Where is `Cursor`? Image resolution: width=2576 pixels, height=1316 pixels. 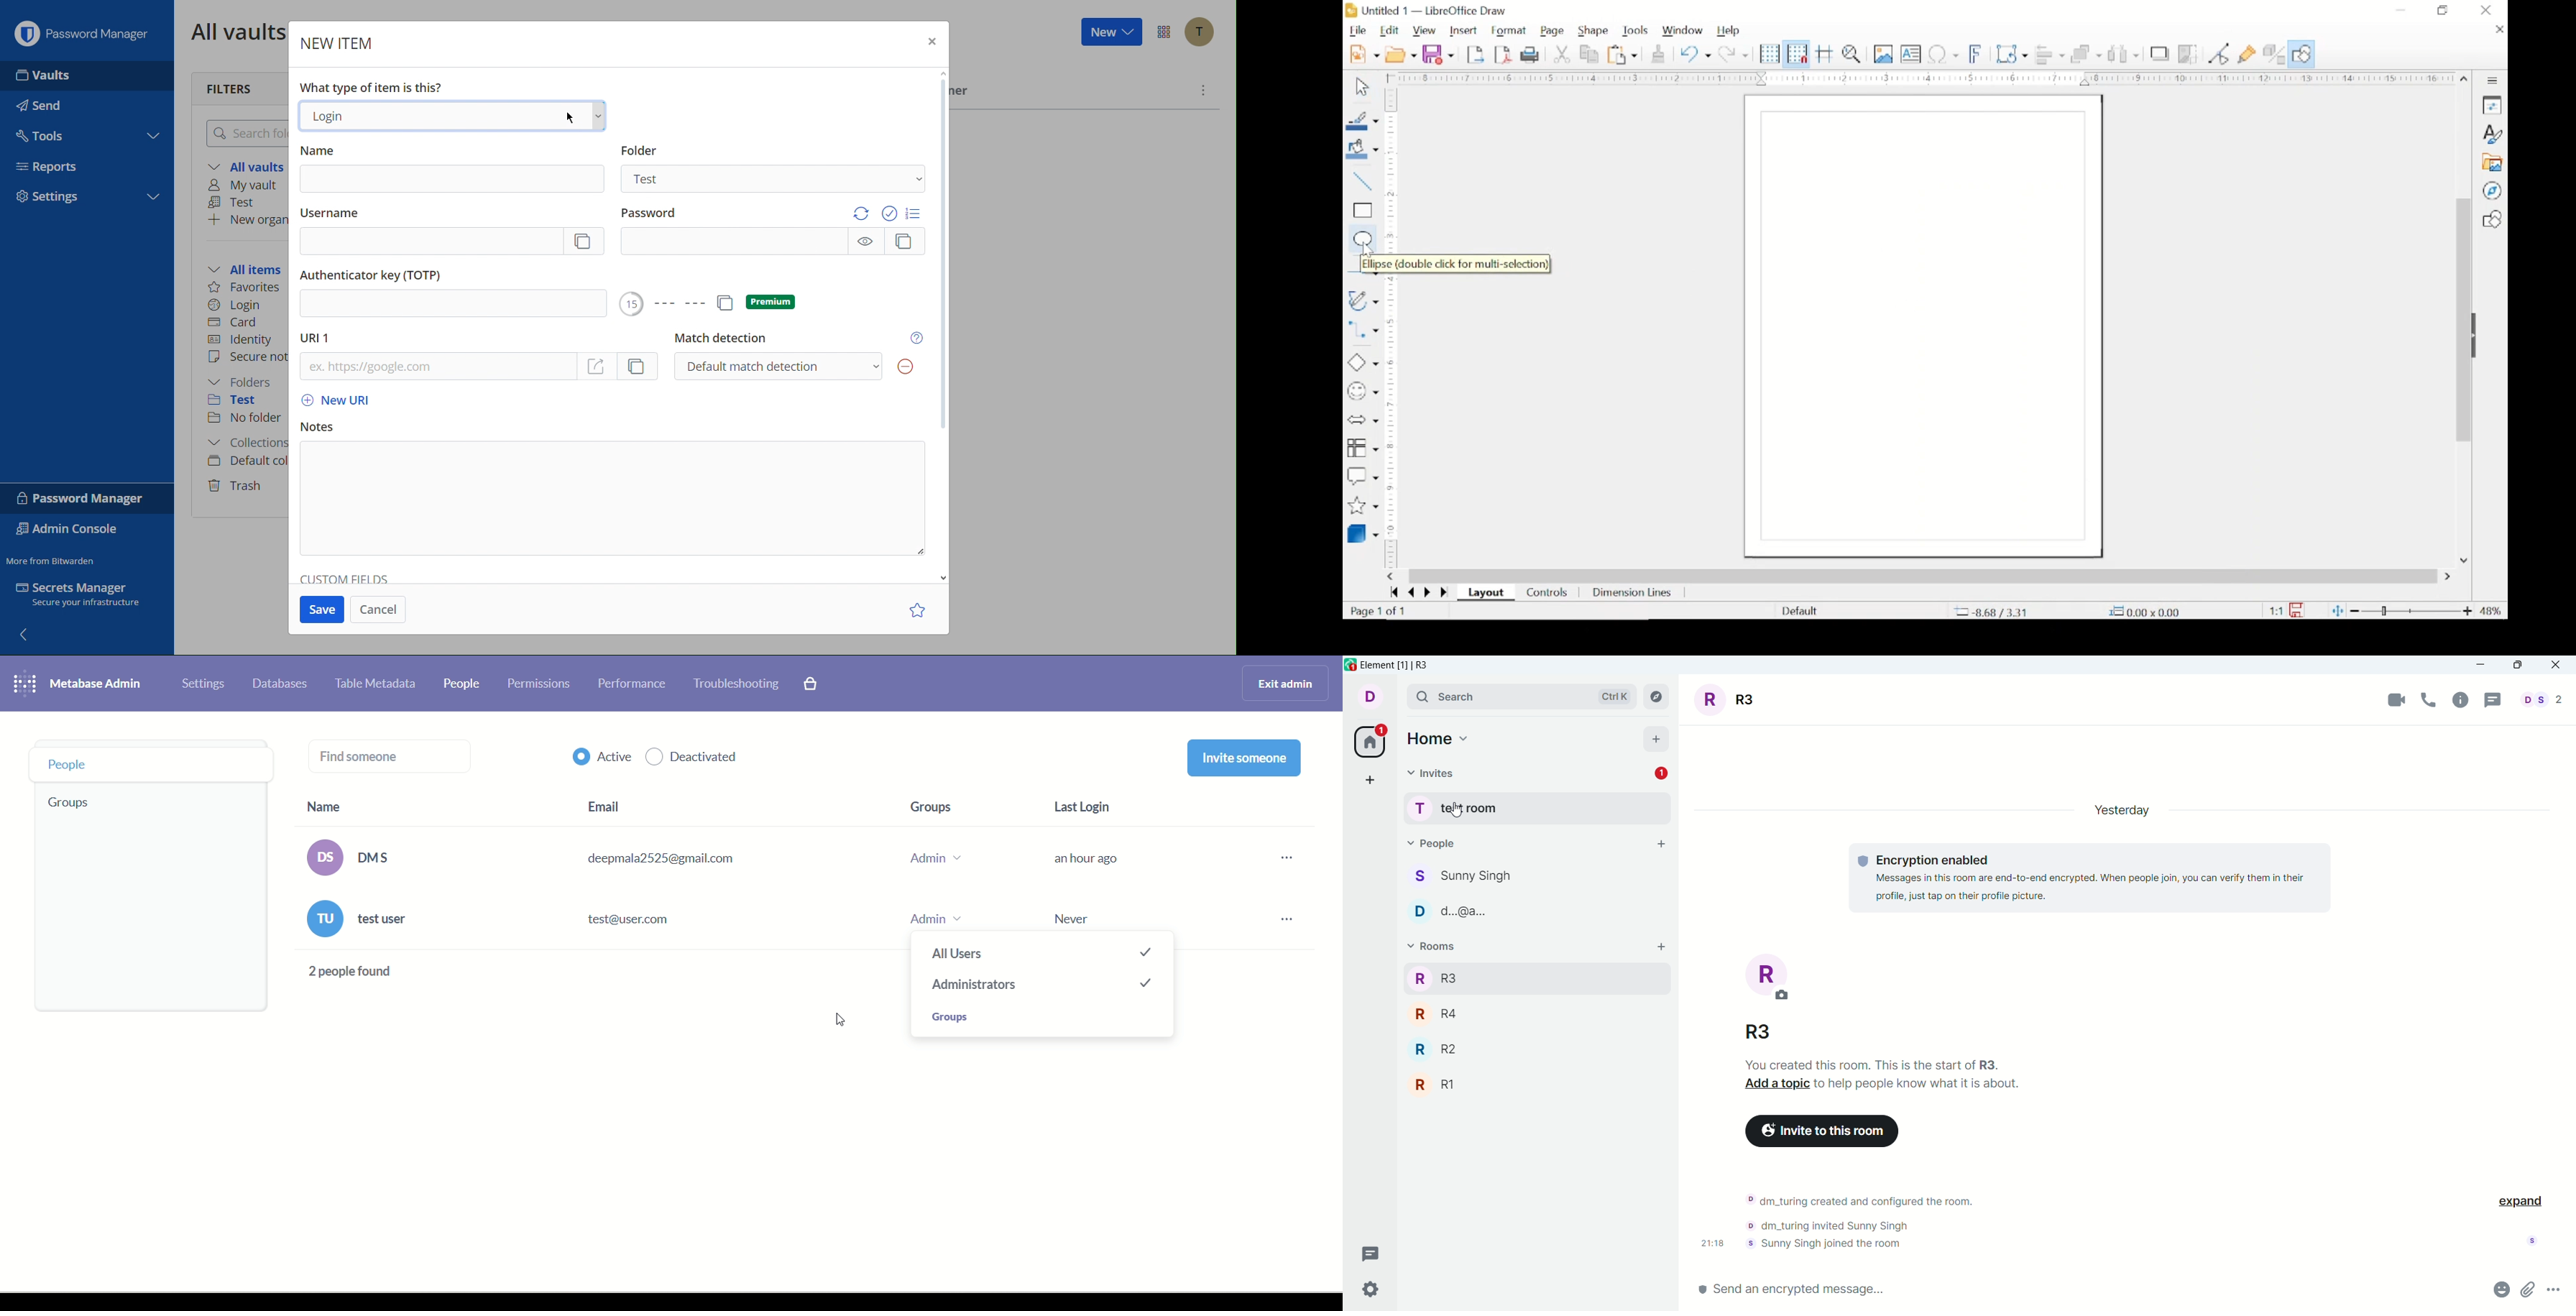
Cursor is located at coordinates (569, 116).